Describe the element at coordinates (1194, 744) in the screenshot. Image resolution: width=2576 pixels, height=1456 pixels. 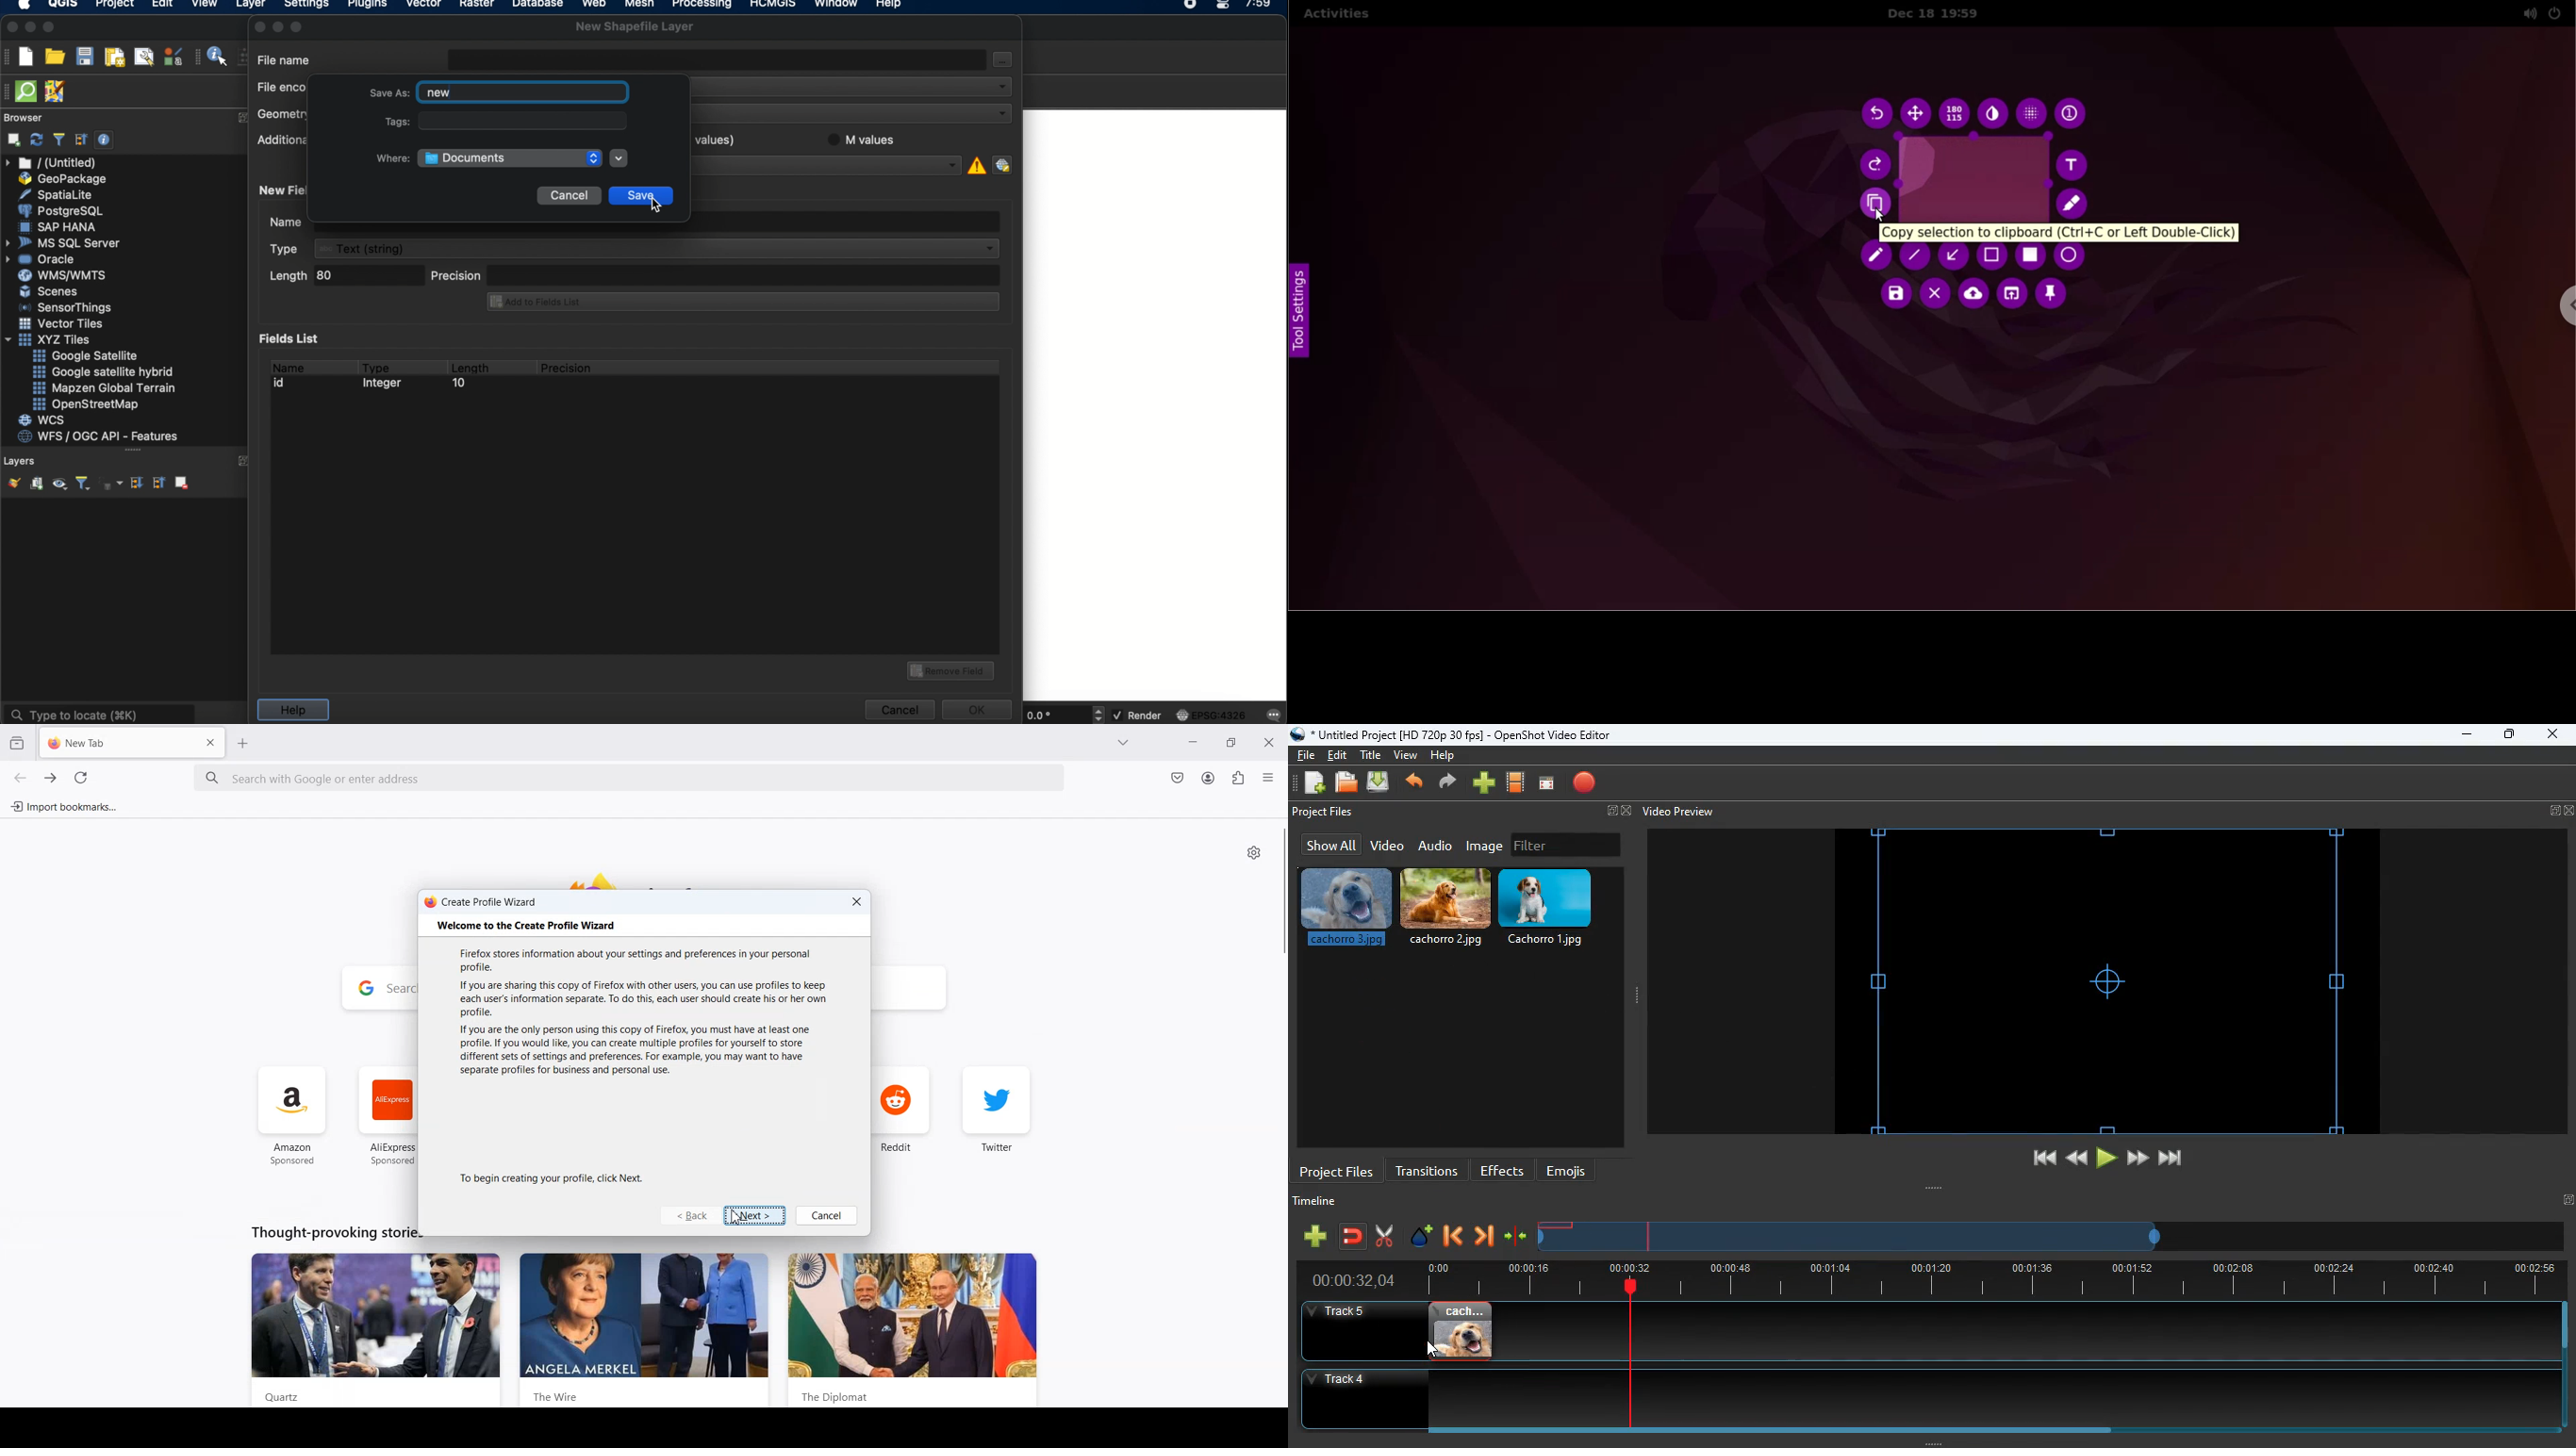
I see `Minimize` at that location.